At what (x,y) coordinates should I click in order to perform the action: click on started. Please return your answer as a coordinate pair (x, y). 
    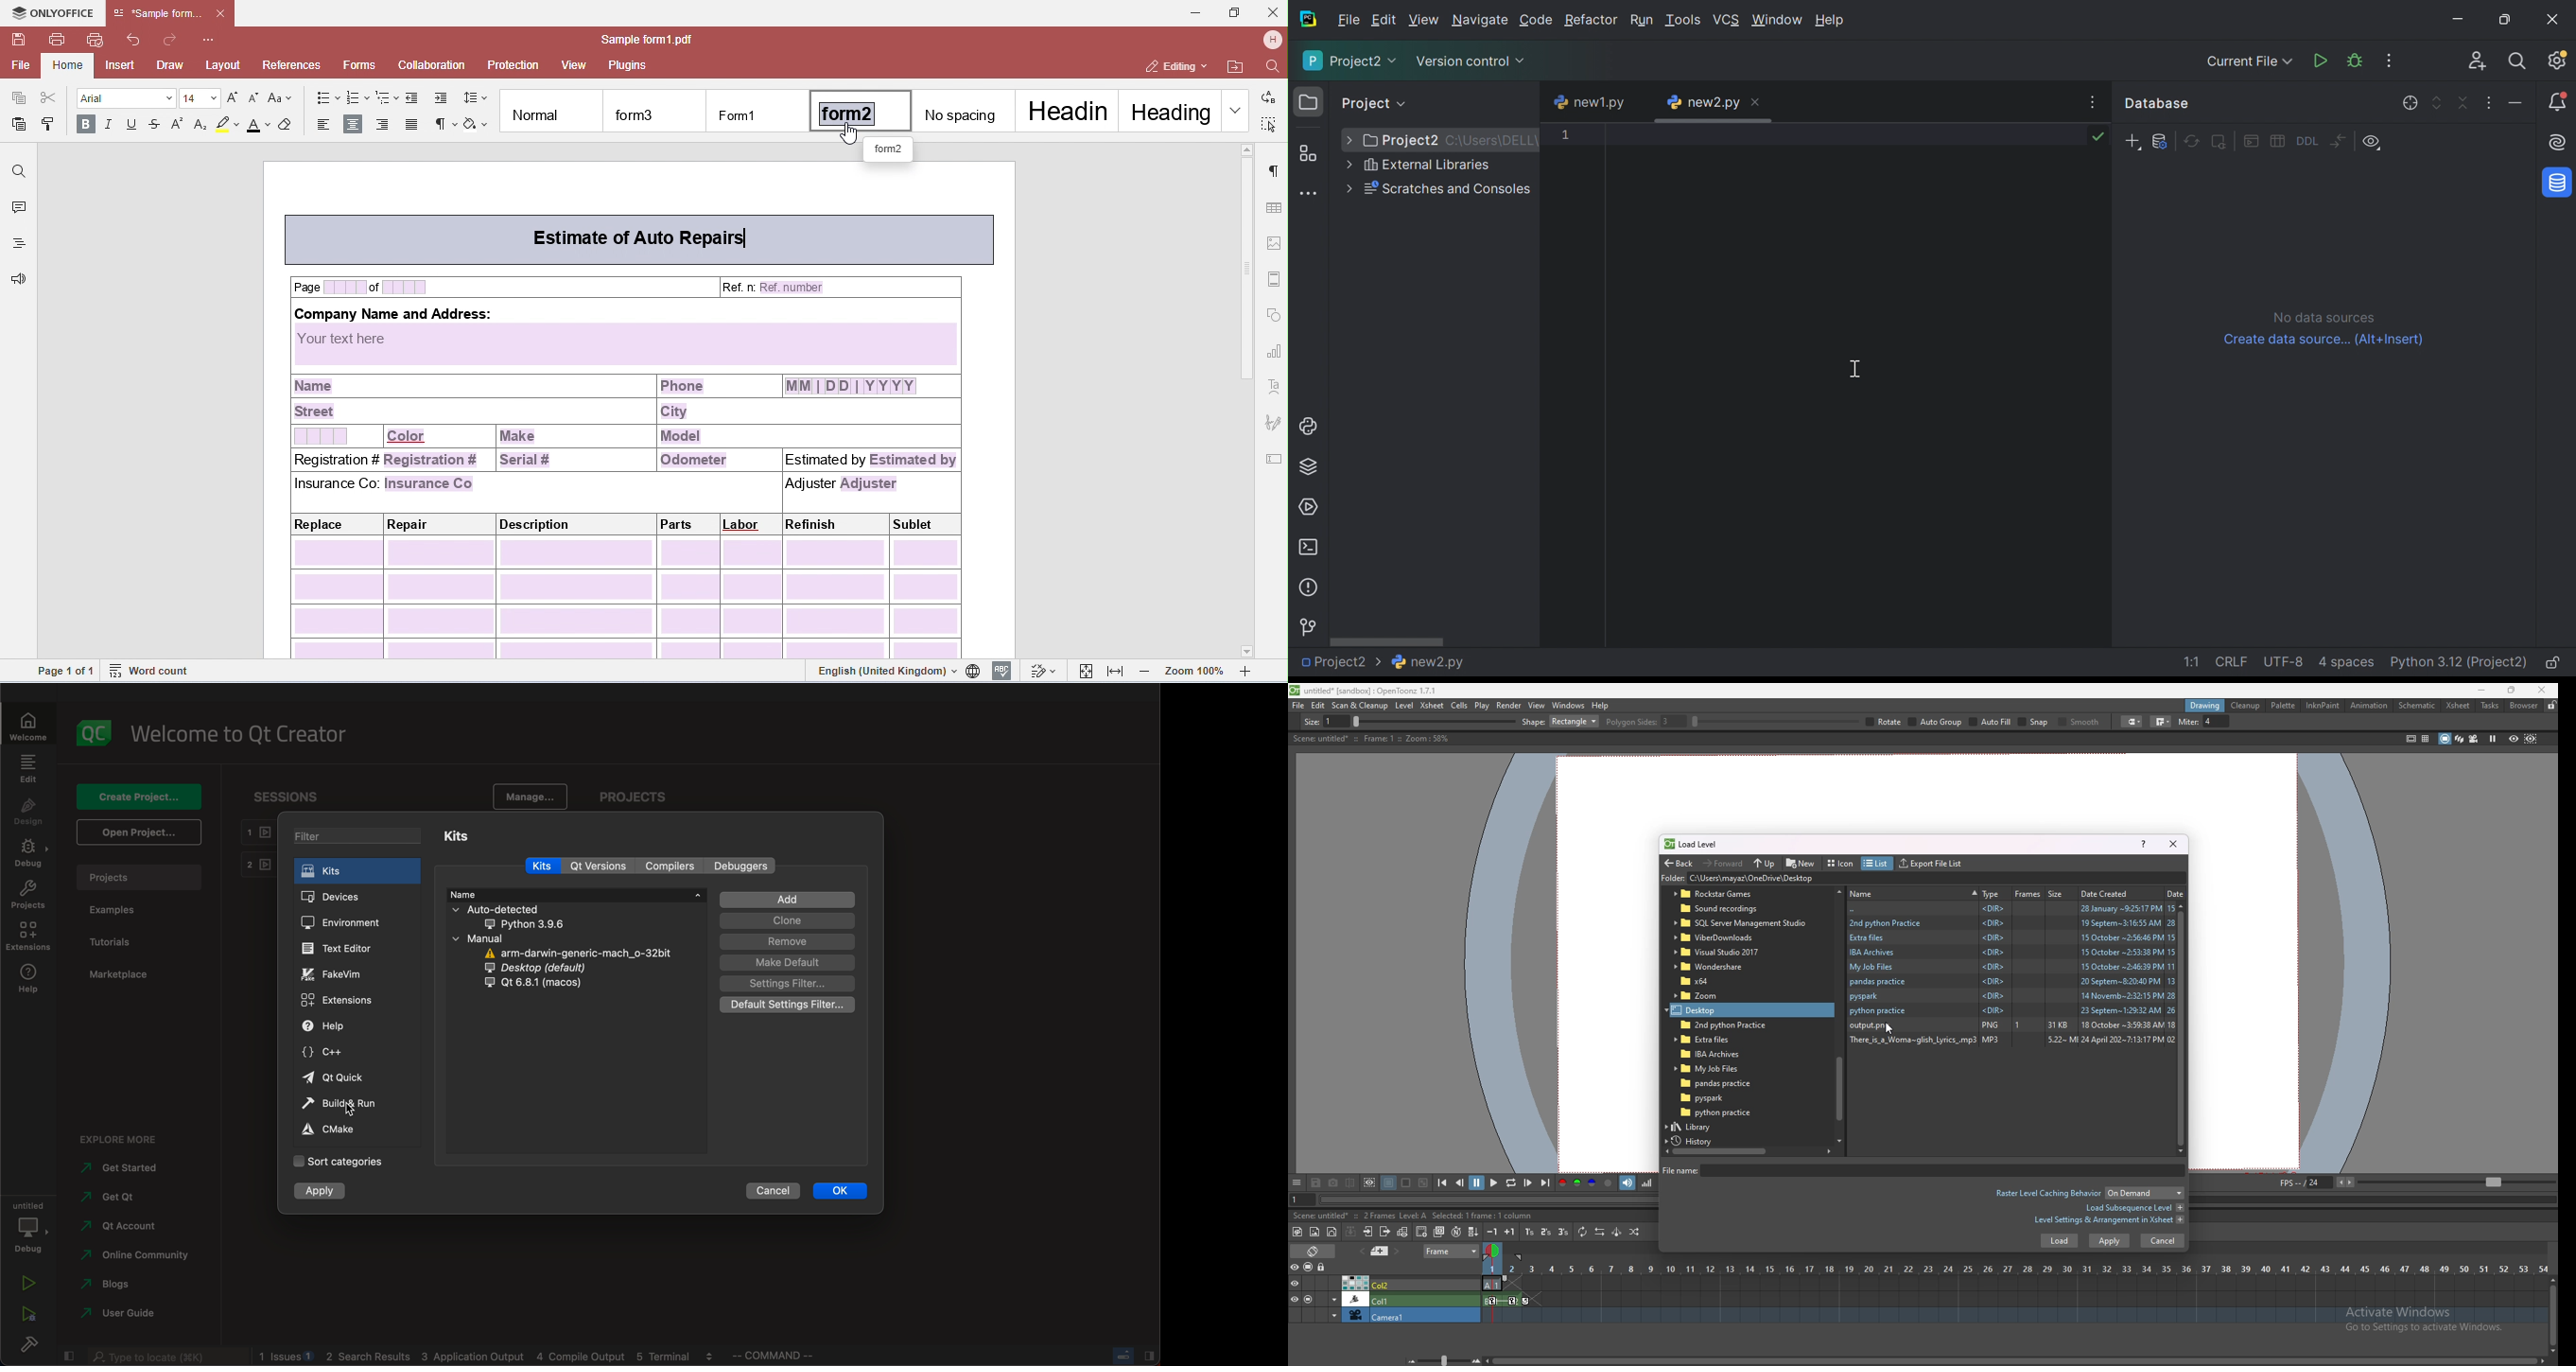
    Looking at the image, I should click on (125, 1168).